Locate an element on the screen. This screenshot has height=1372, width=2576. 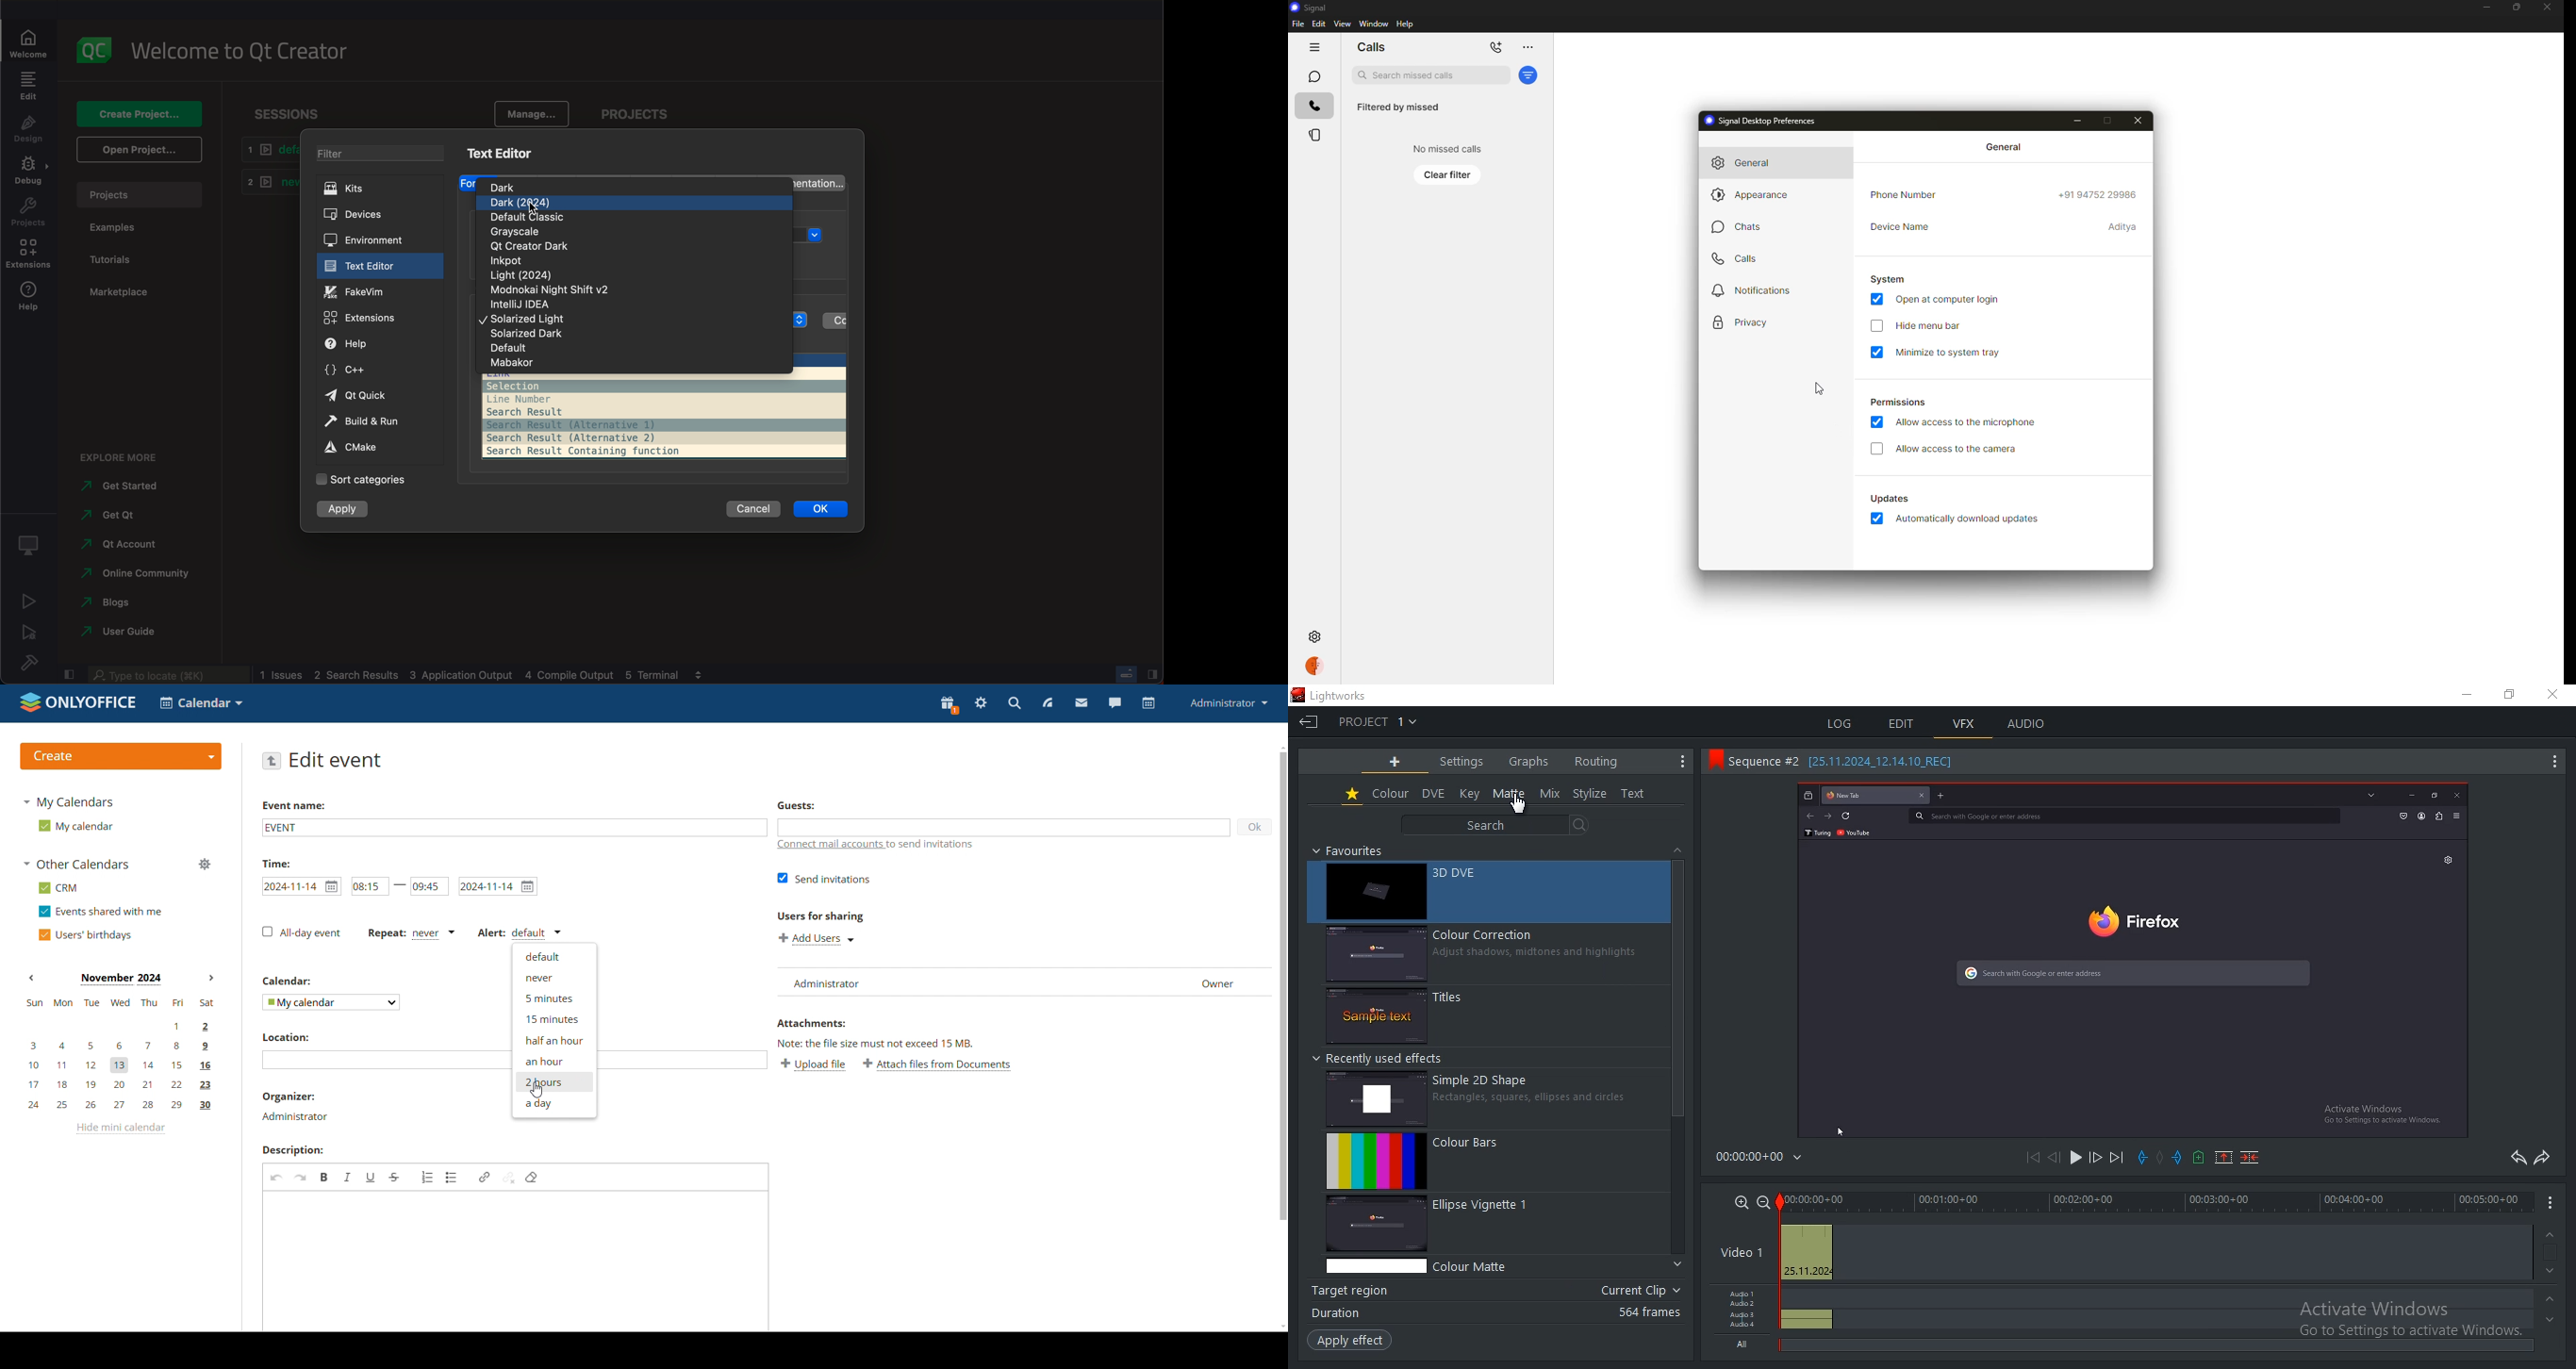
examples is located at coordinates (118, 230).